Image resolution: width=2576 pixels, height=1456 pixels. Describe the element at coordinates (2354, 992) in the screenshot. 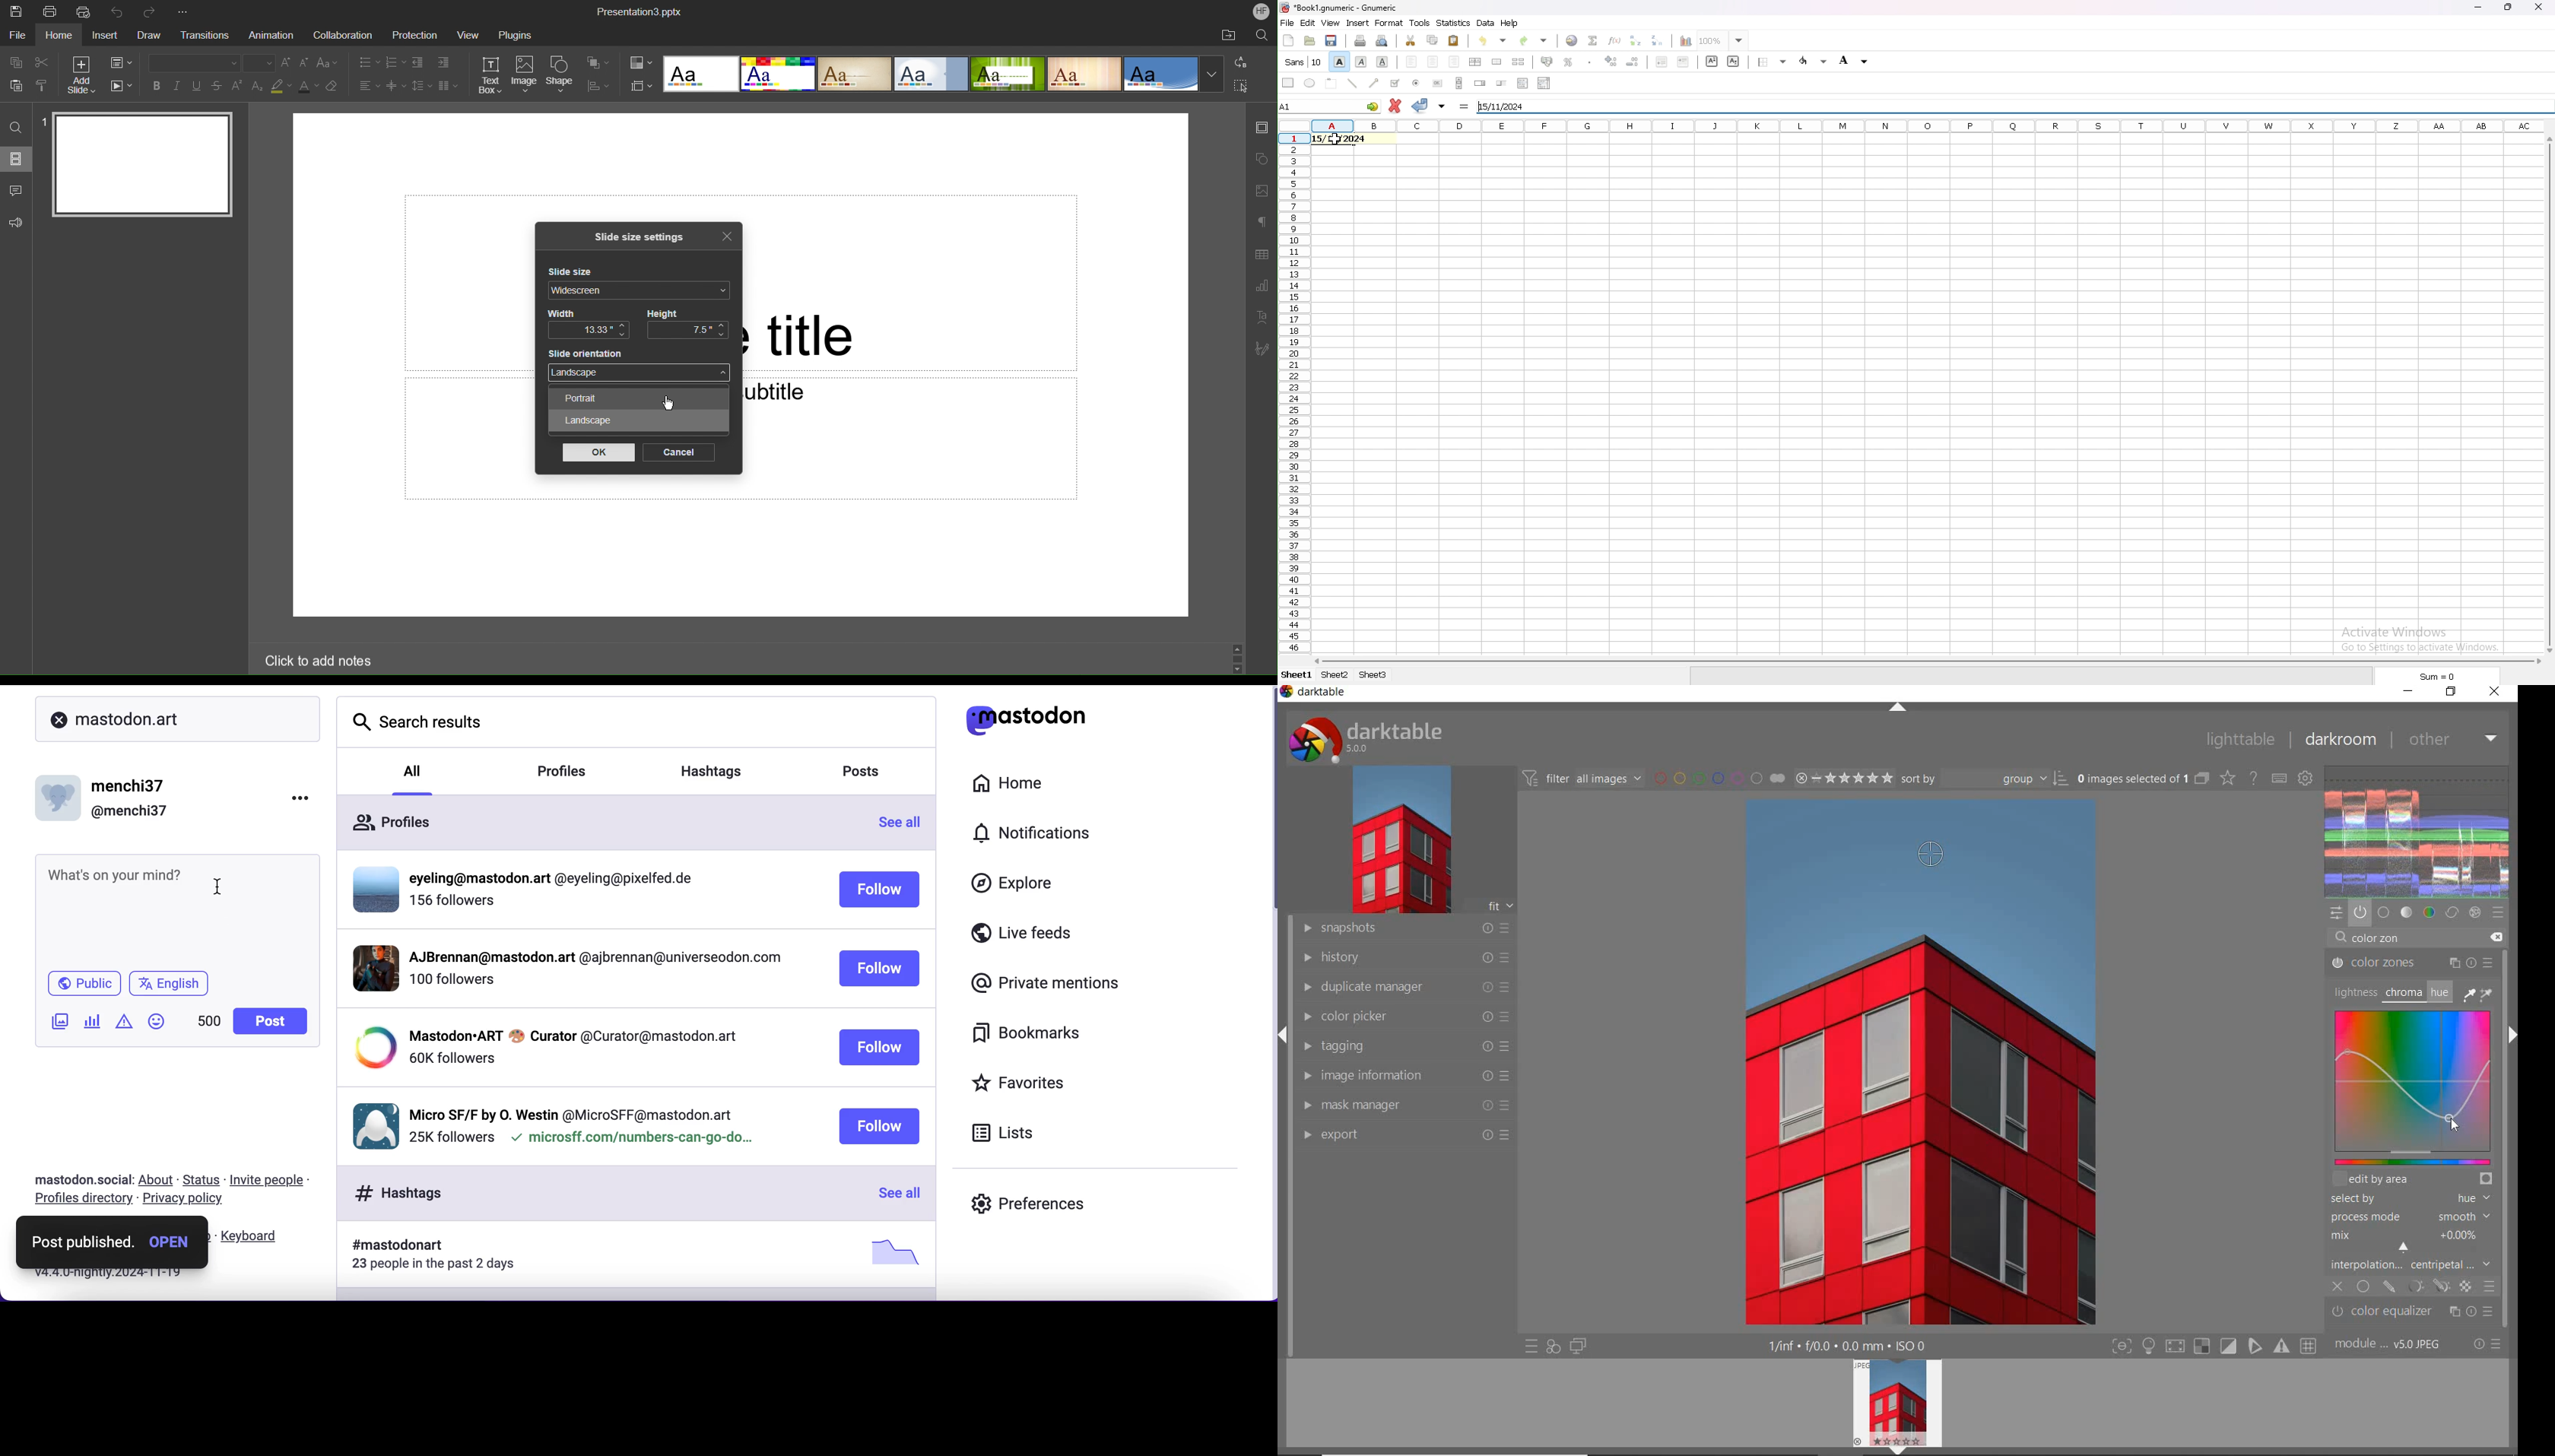

I see `LIGHTNESS` at that location.